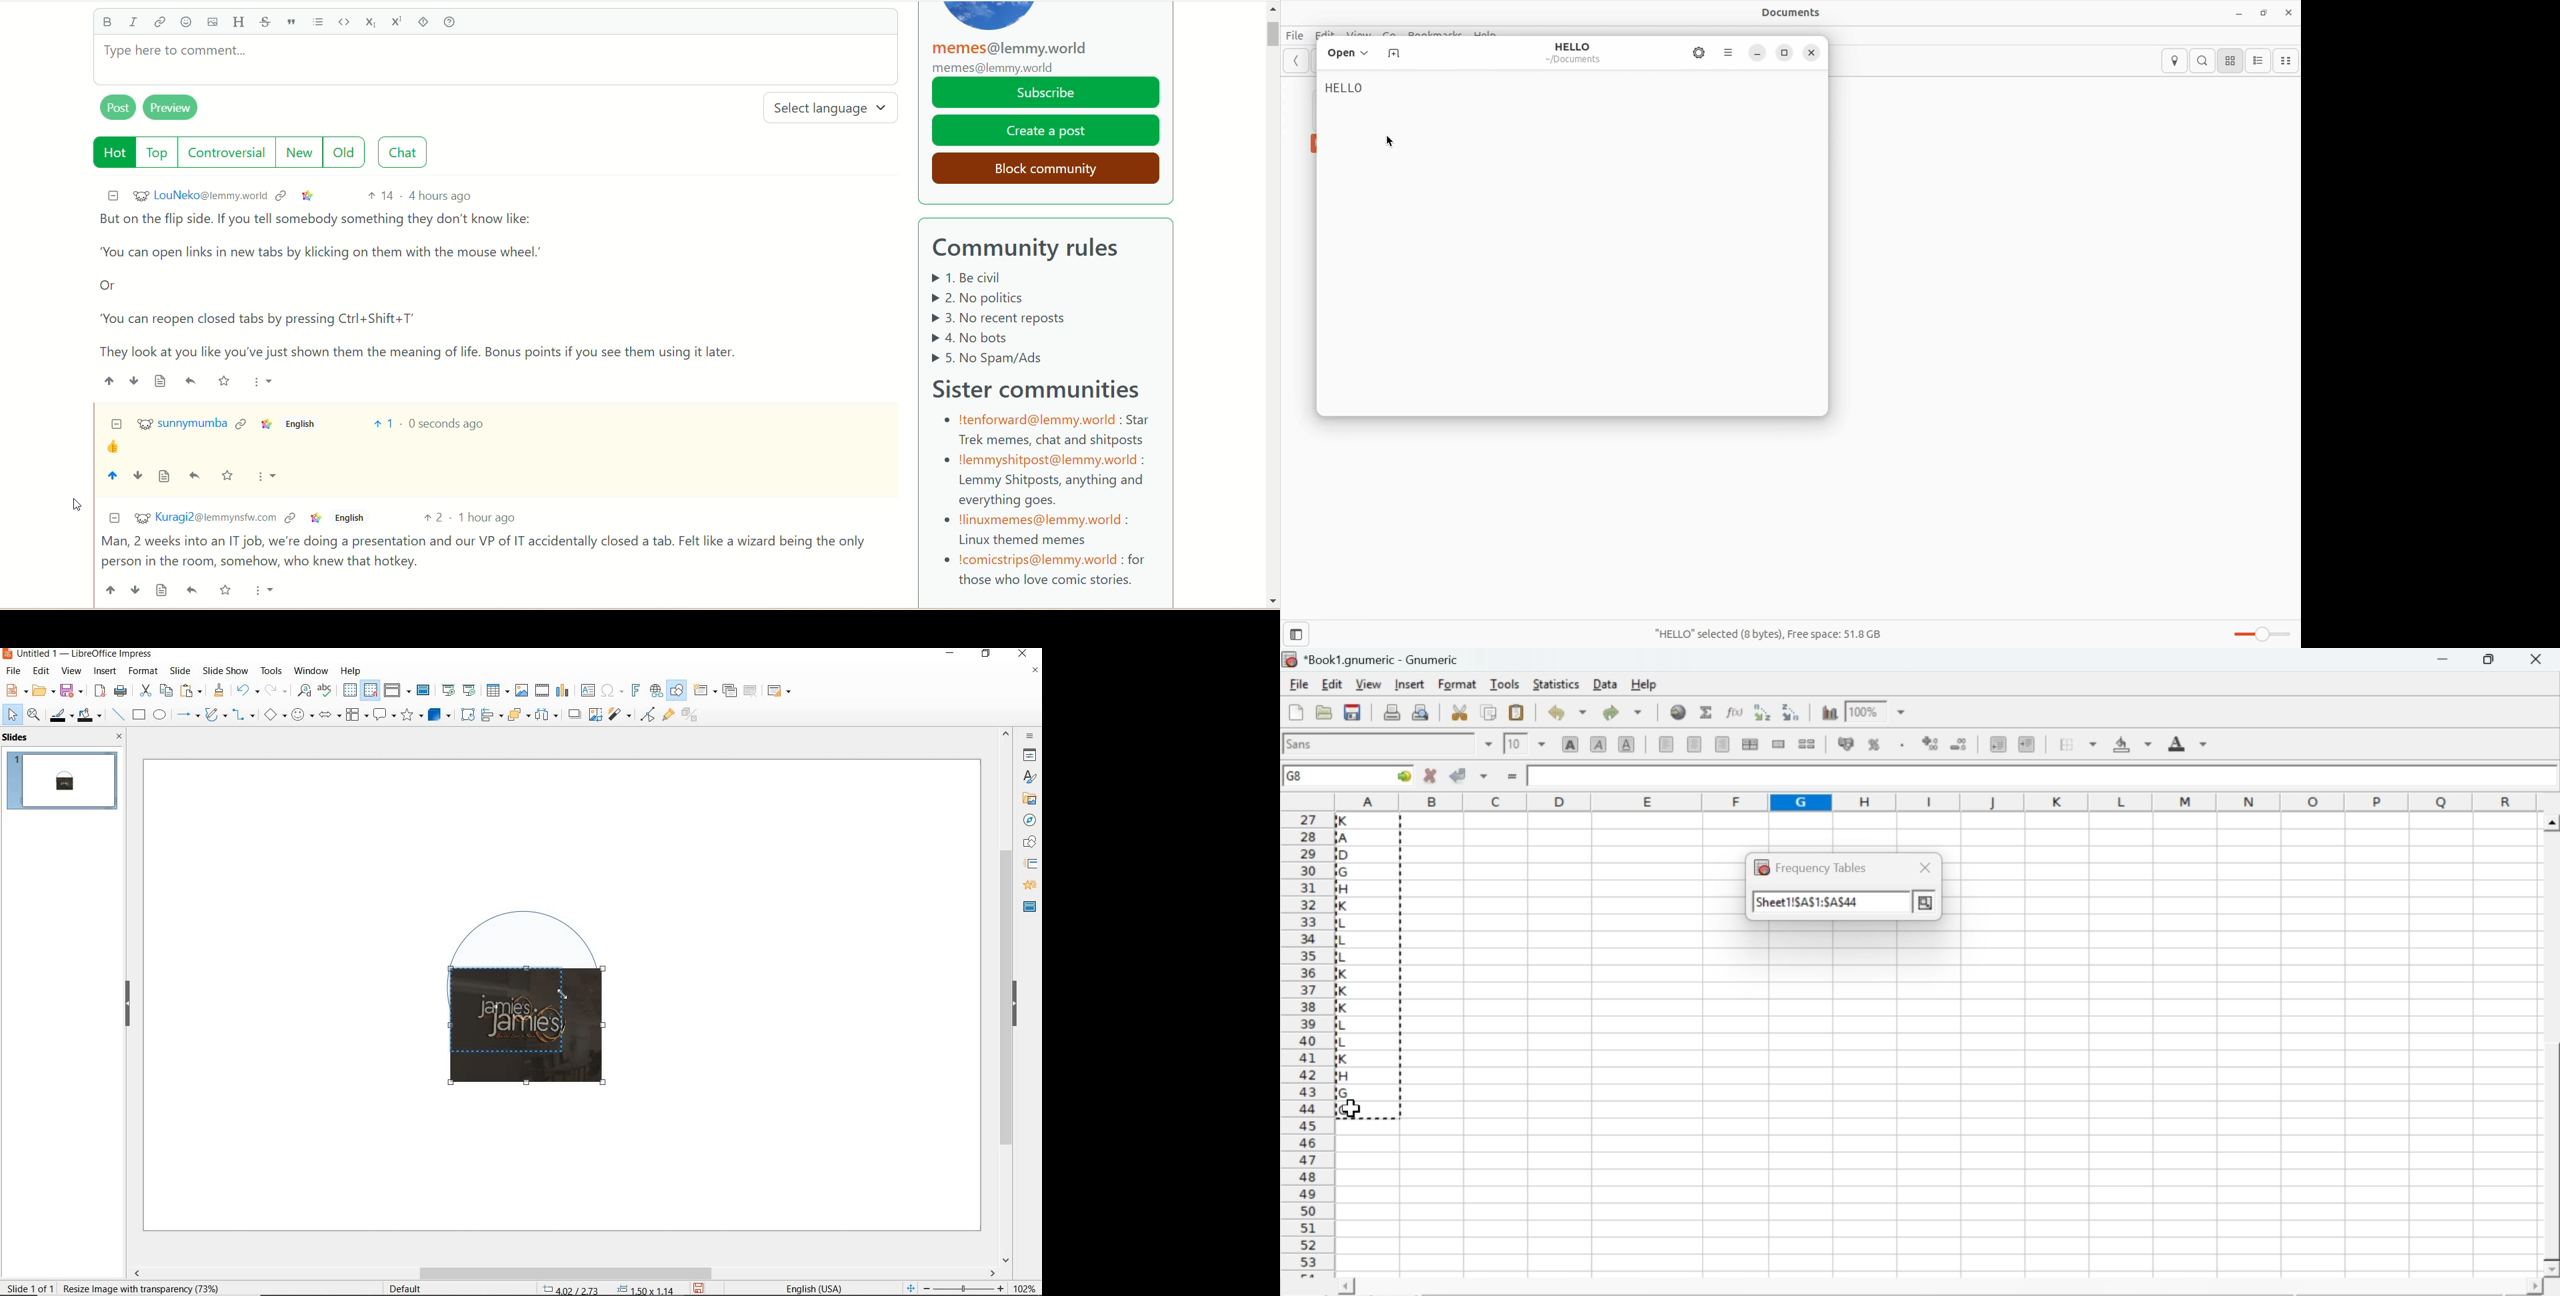 The height and width of the screenshot is (1316, 2576). I want to click on insert fontwork text, so click(634, 691).